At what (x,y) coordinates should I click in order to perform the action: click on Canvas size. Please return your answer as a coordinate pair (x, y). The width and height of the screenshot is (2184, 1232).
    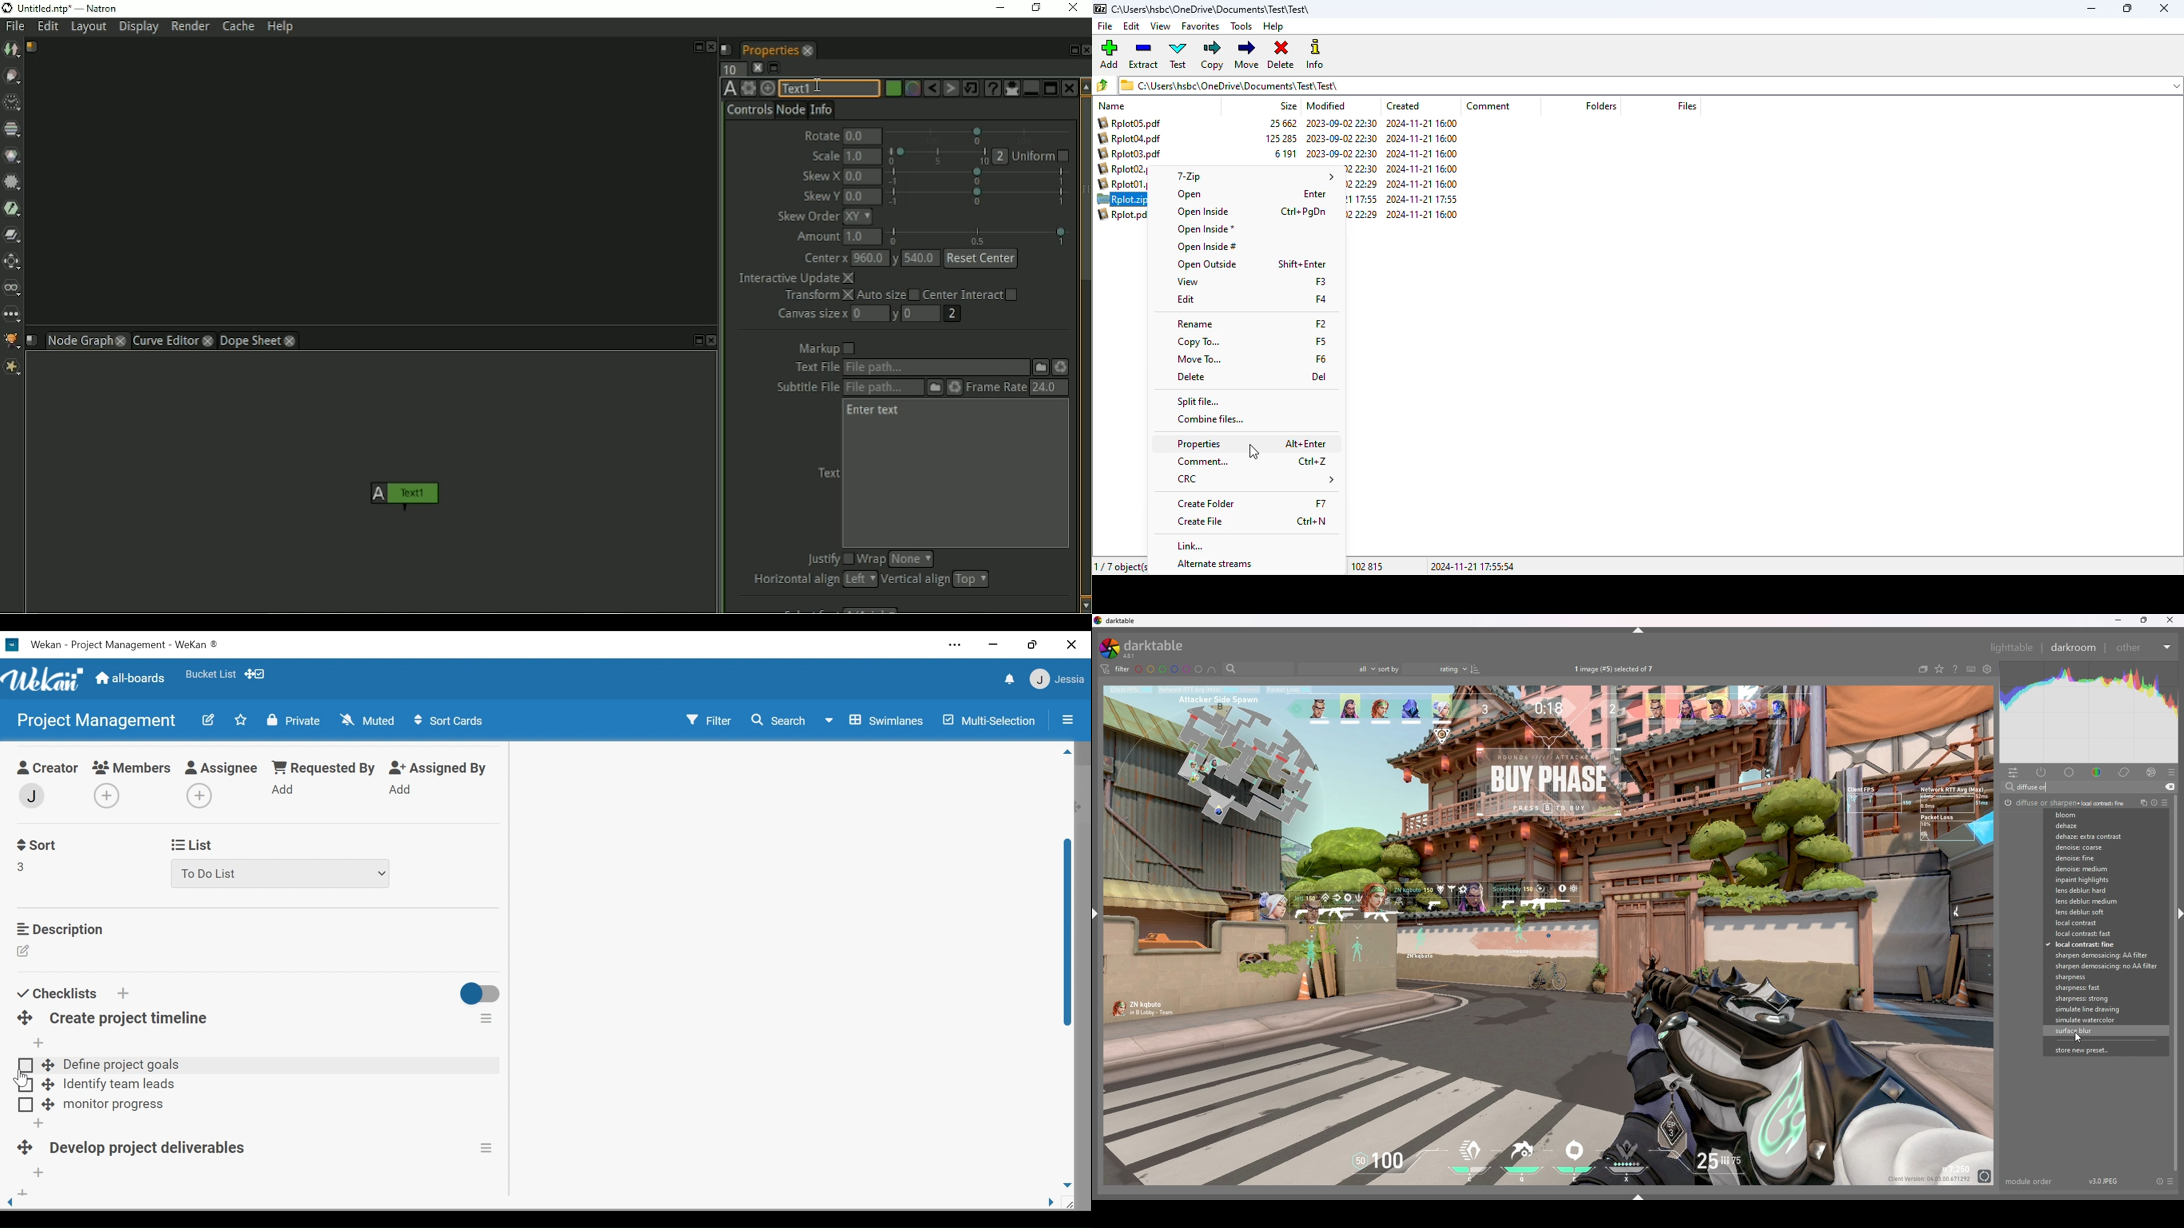
    Looking at the image, I should click on (811, 314).